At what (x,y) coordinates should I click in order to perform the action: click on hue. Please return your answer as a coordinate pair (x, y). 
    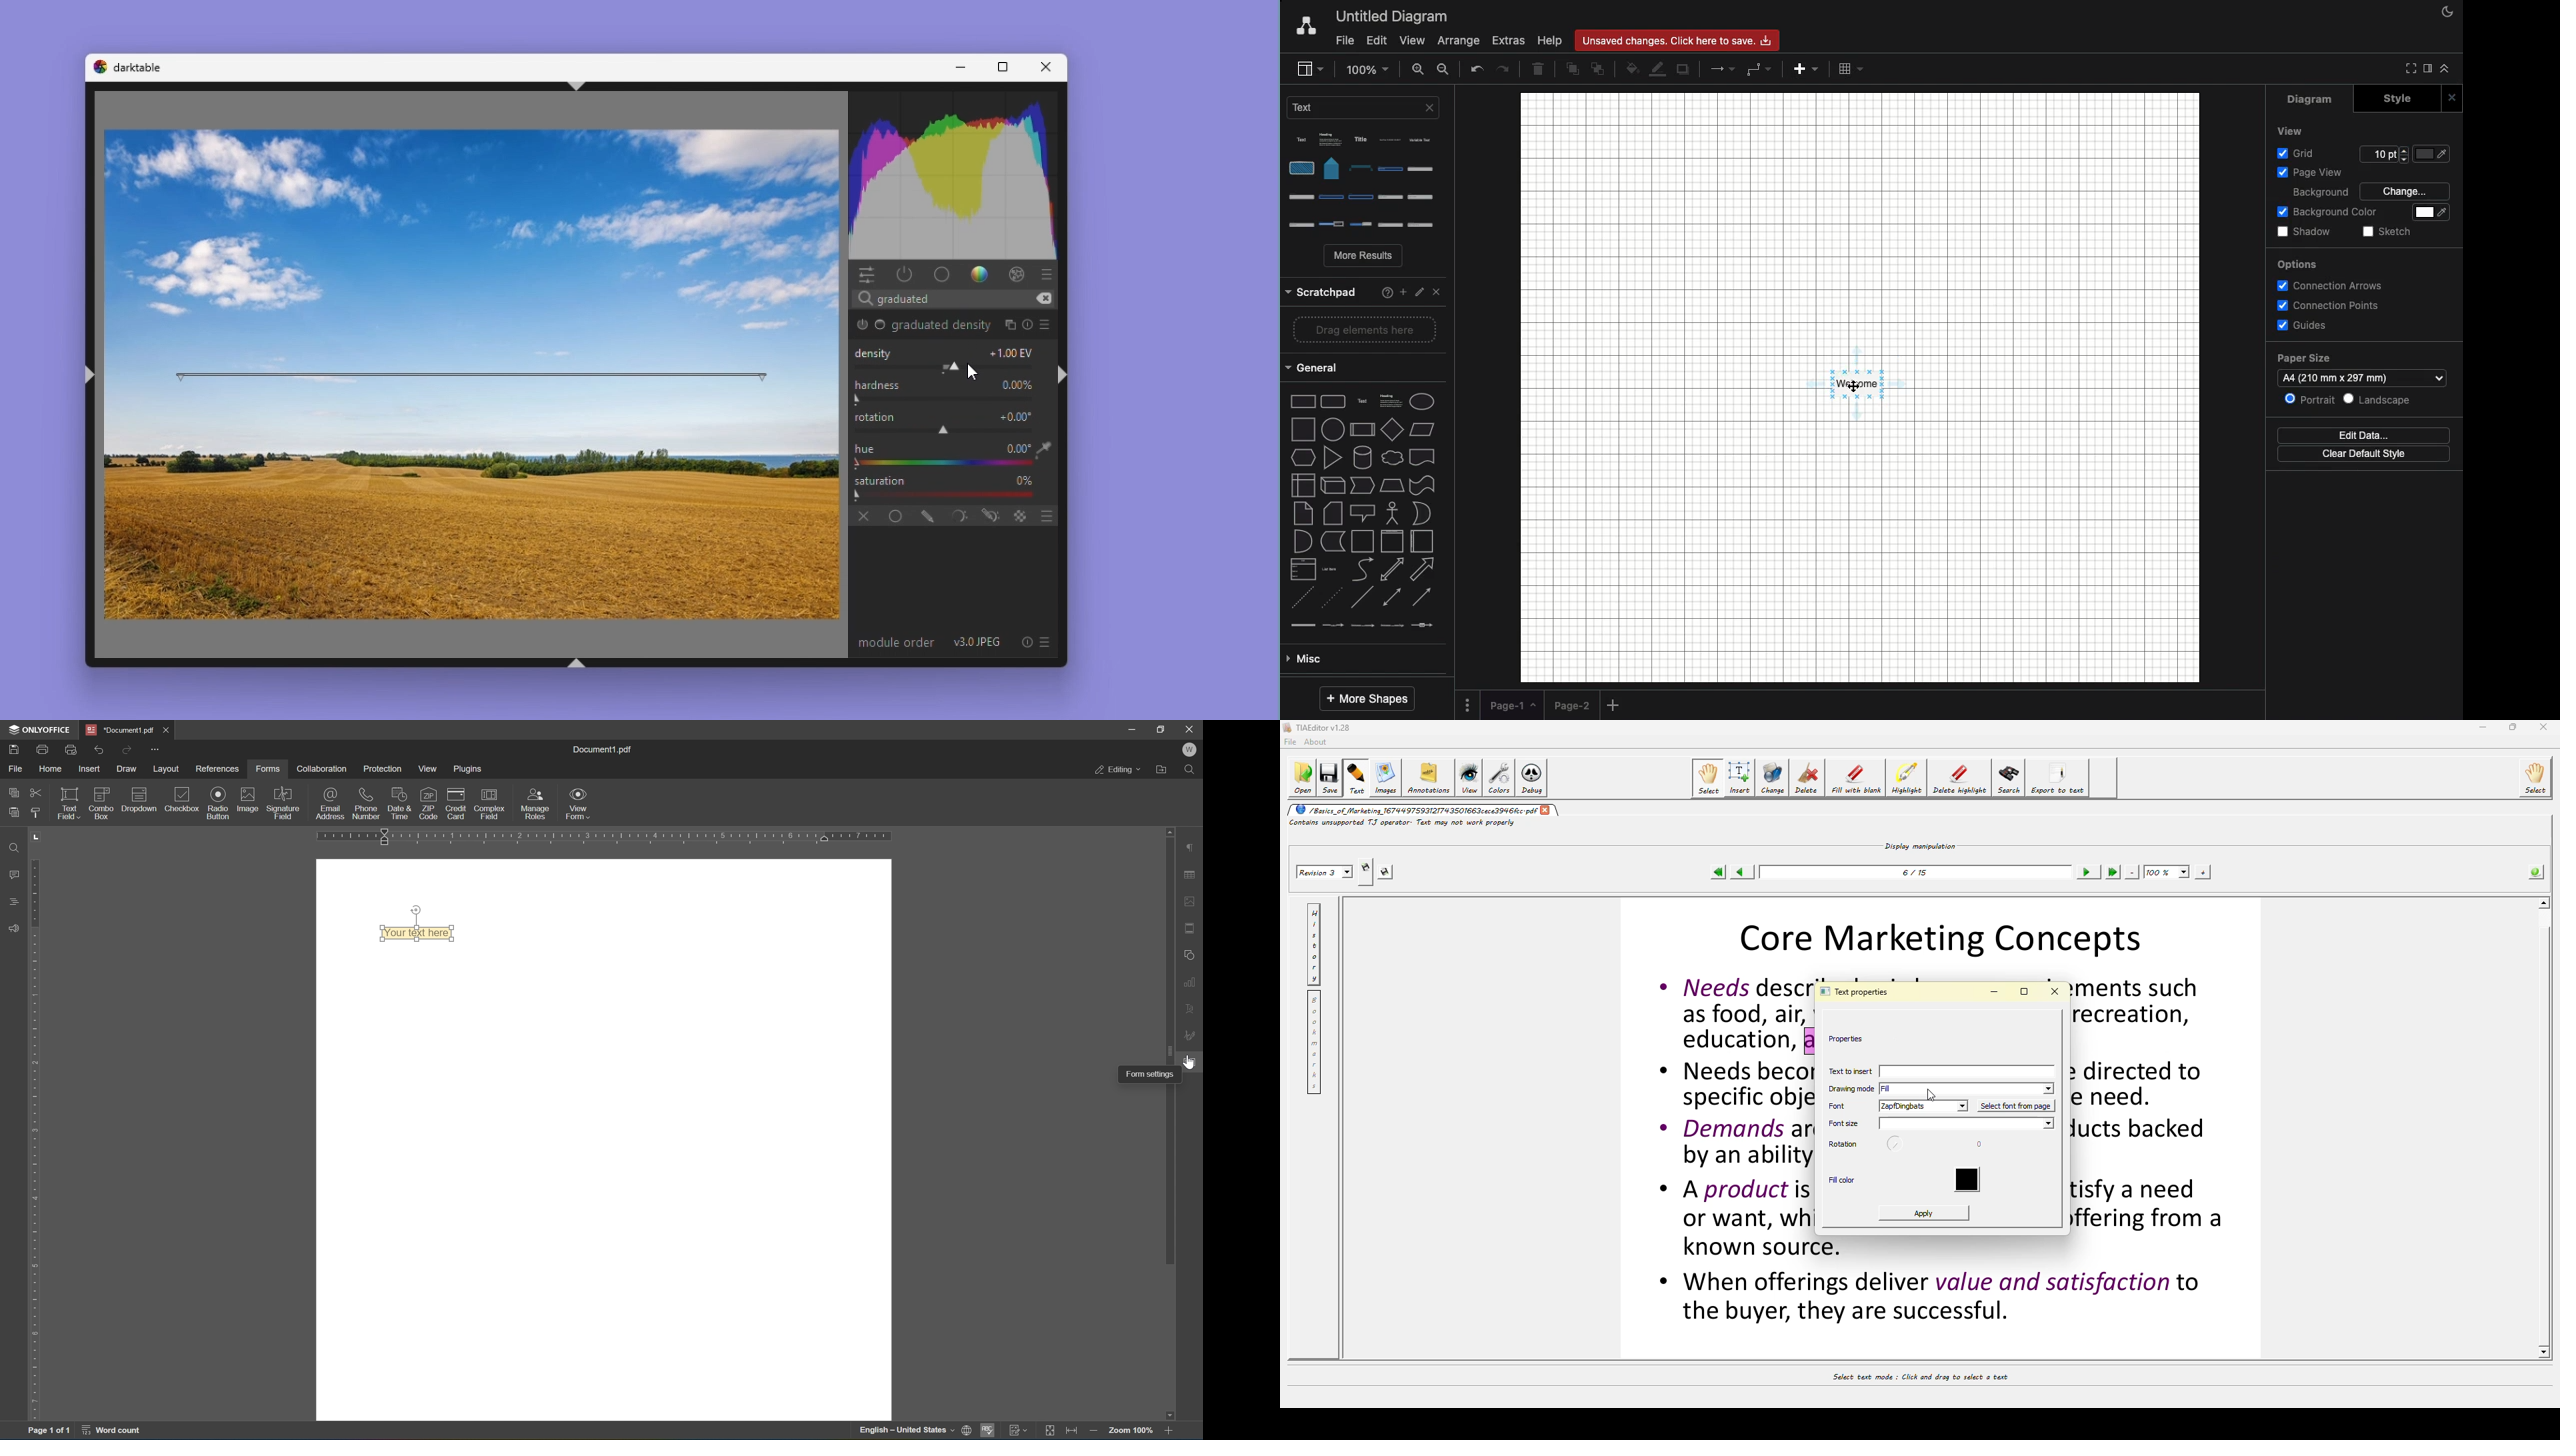
    Looking at the image, I should click on (865, 448).